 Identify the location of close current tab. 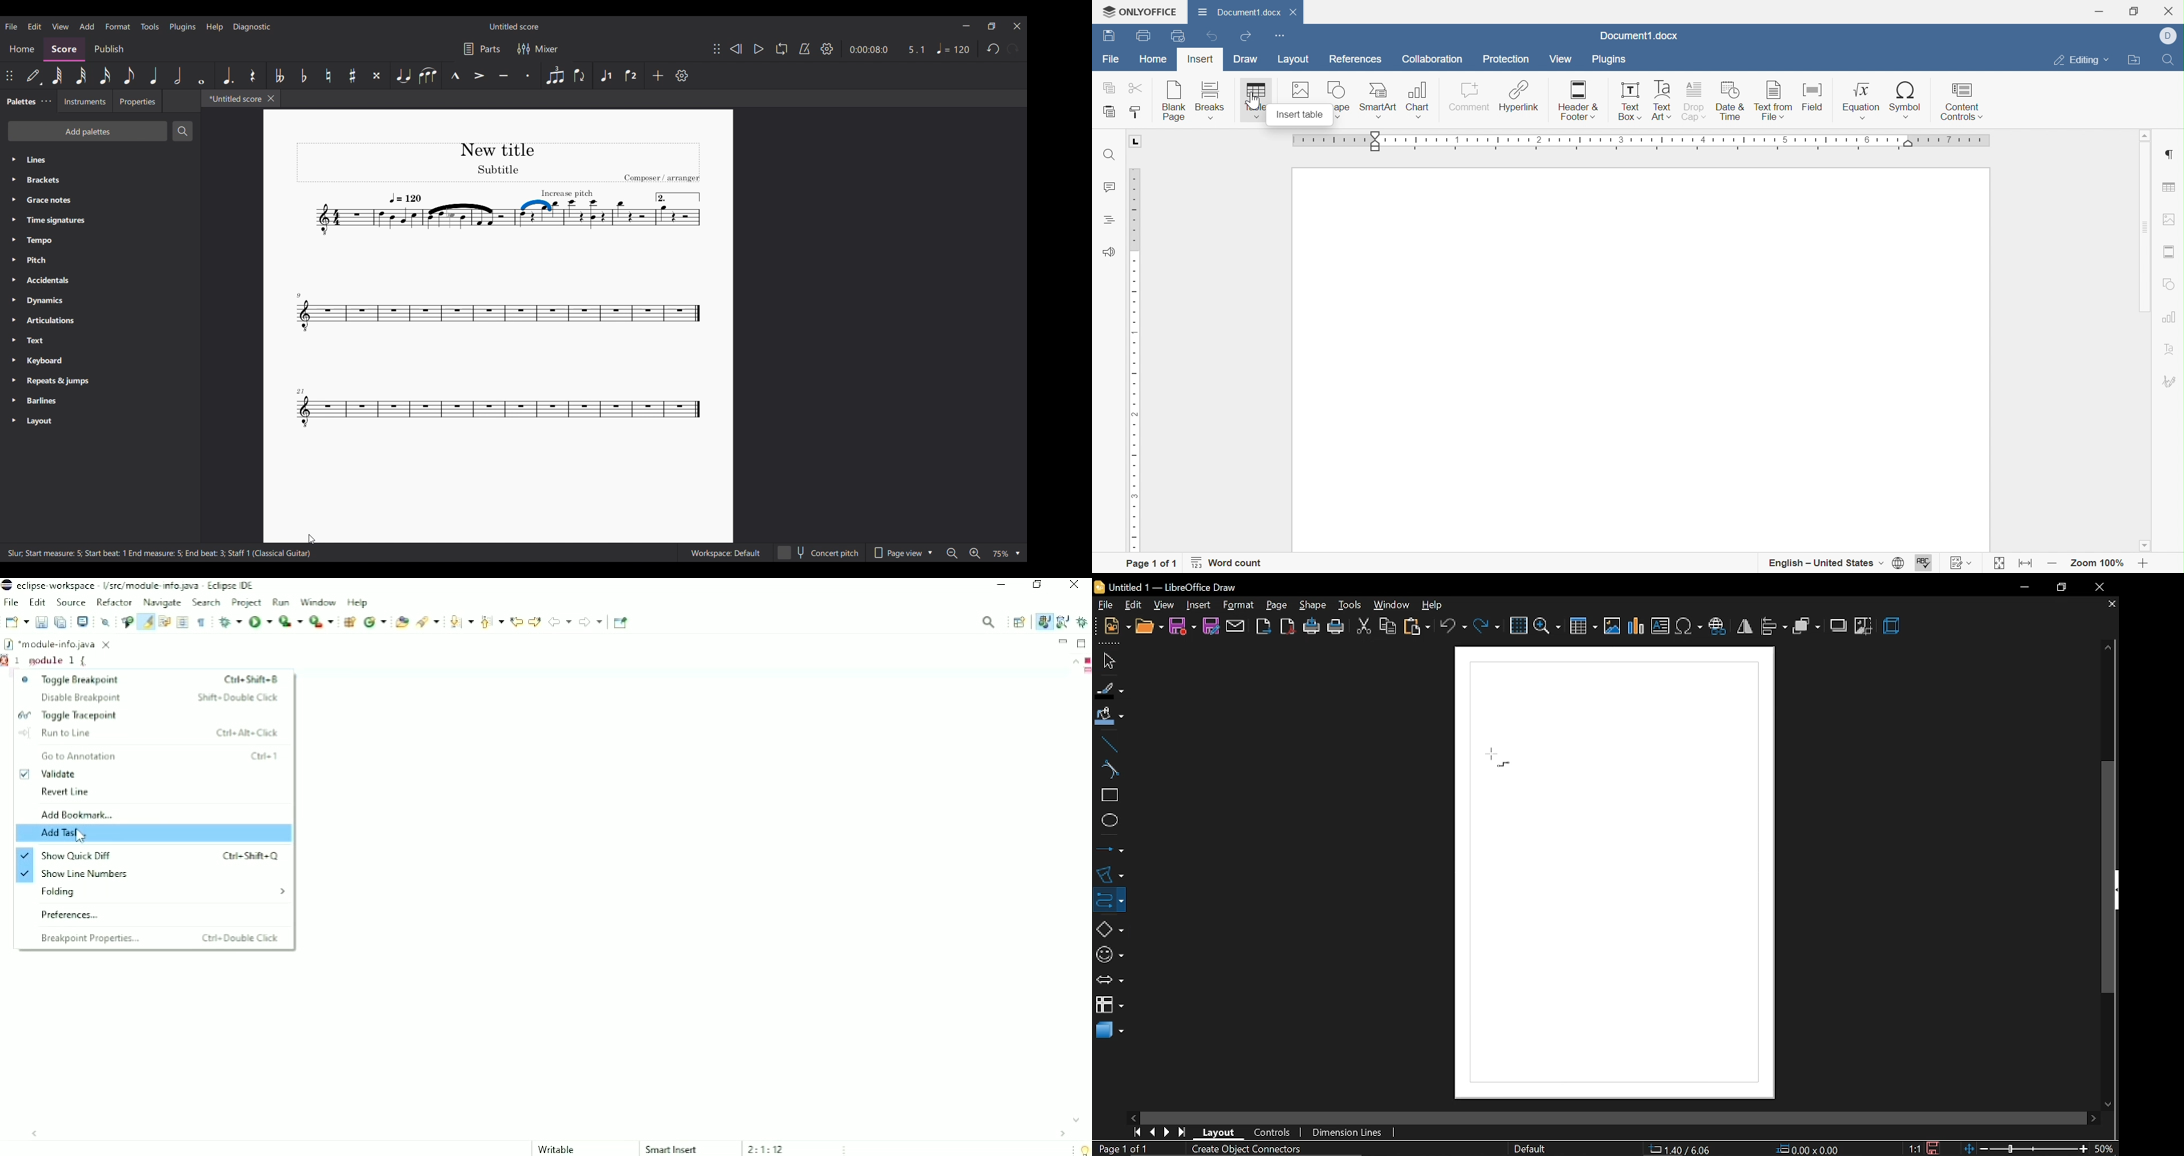
(2112, 608).